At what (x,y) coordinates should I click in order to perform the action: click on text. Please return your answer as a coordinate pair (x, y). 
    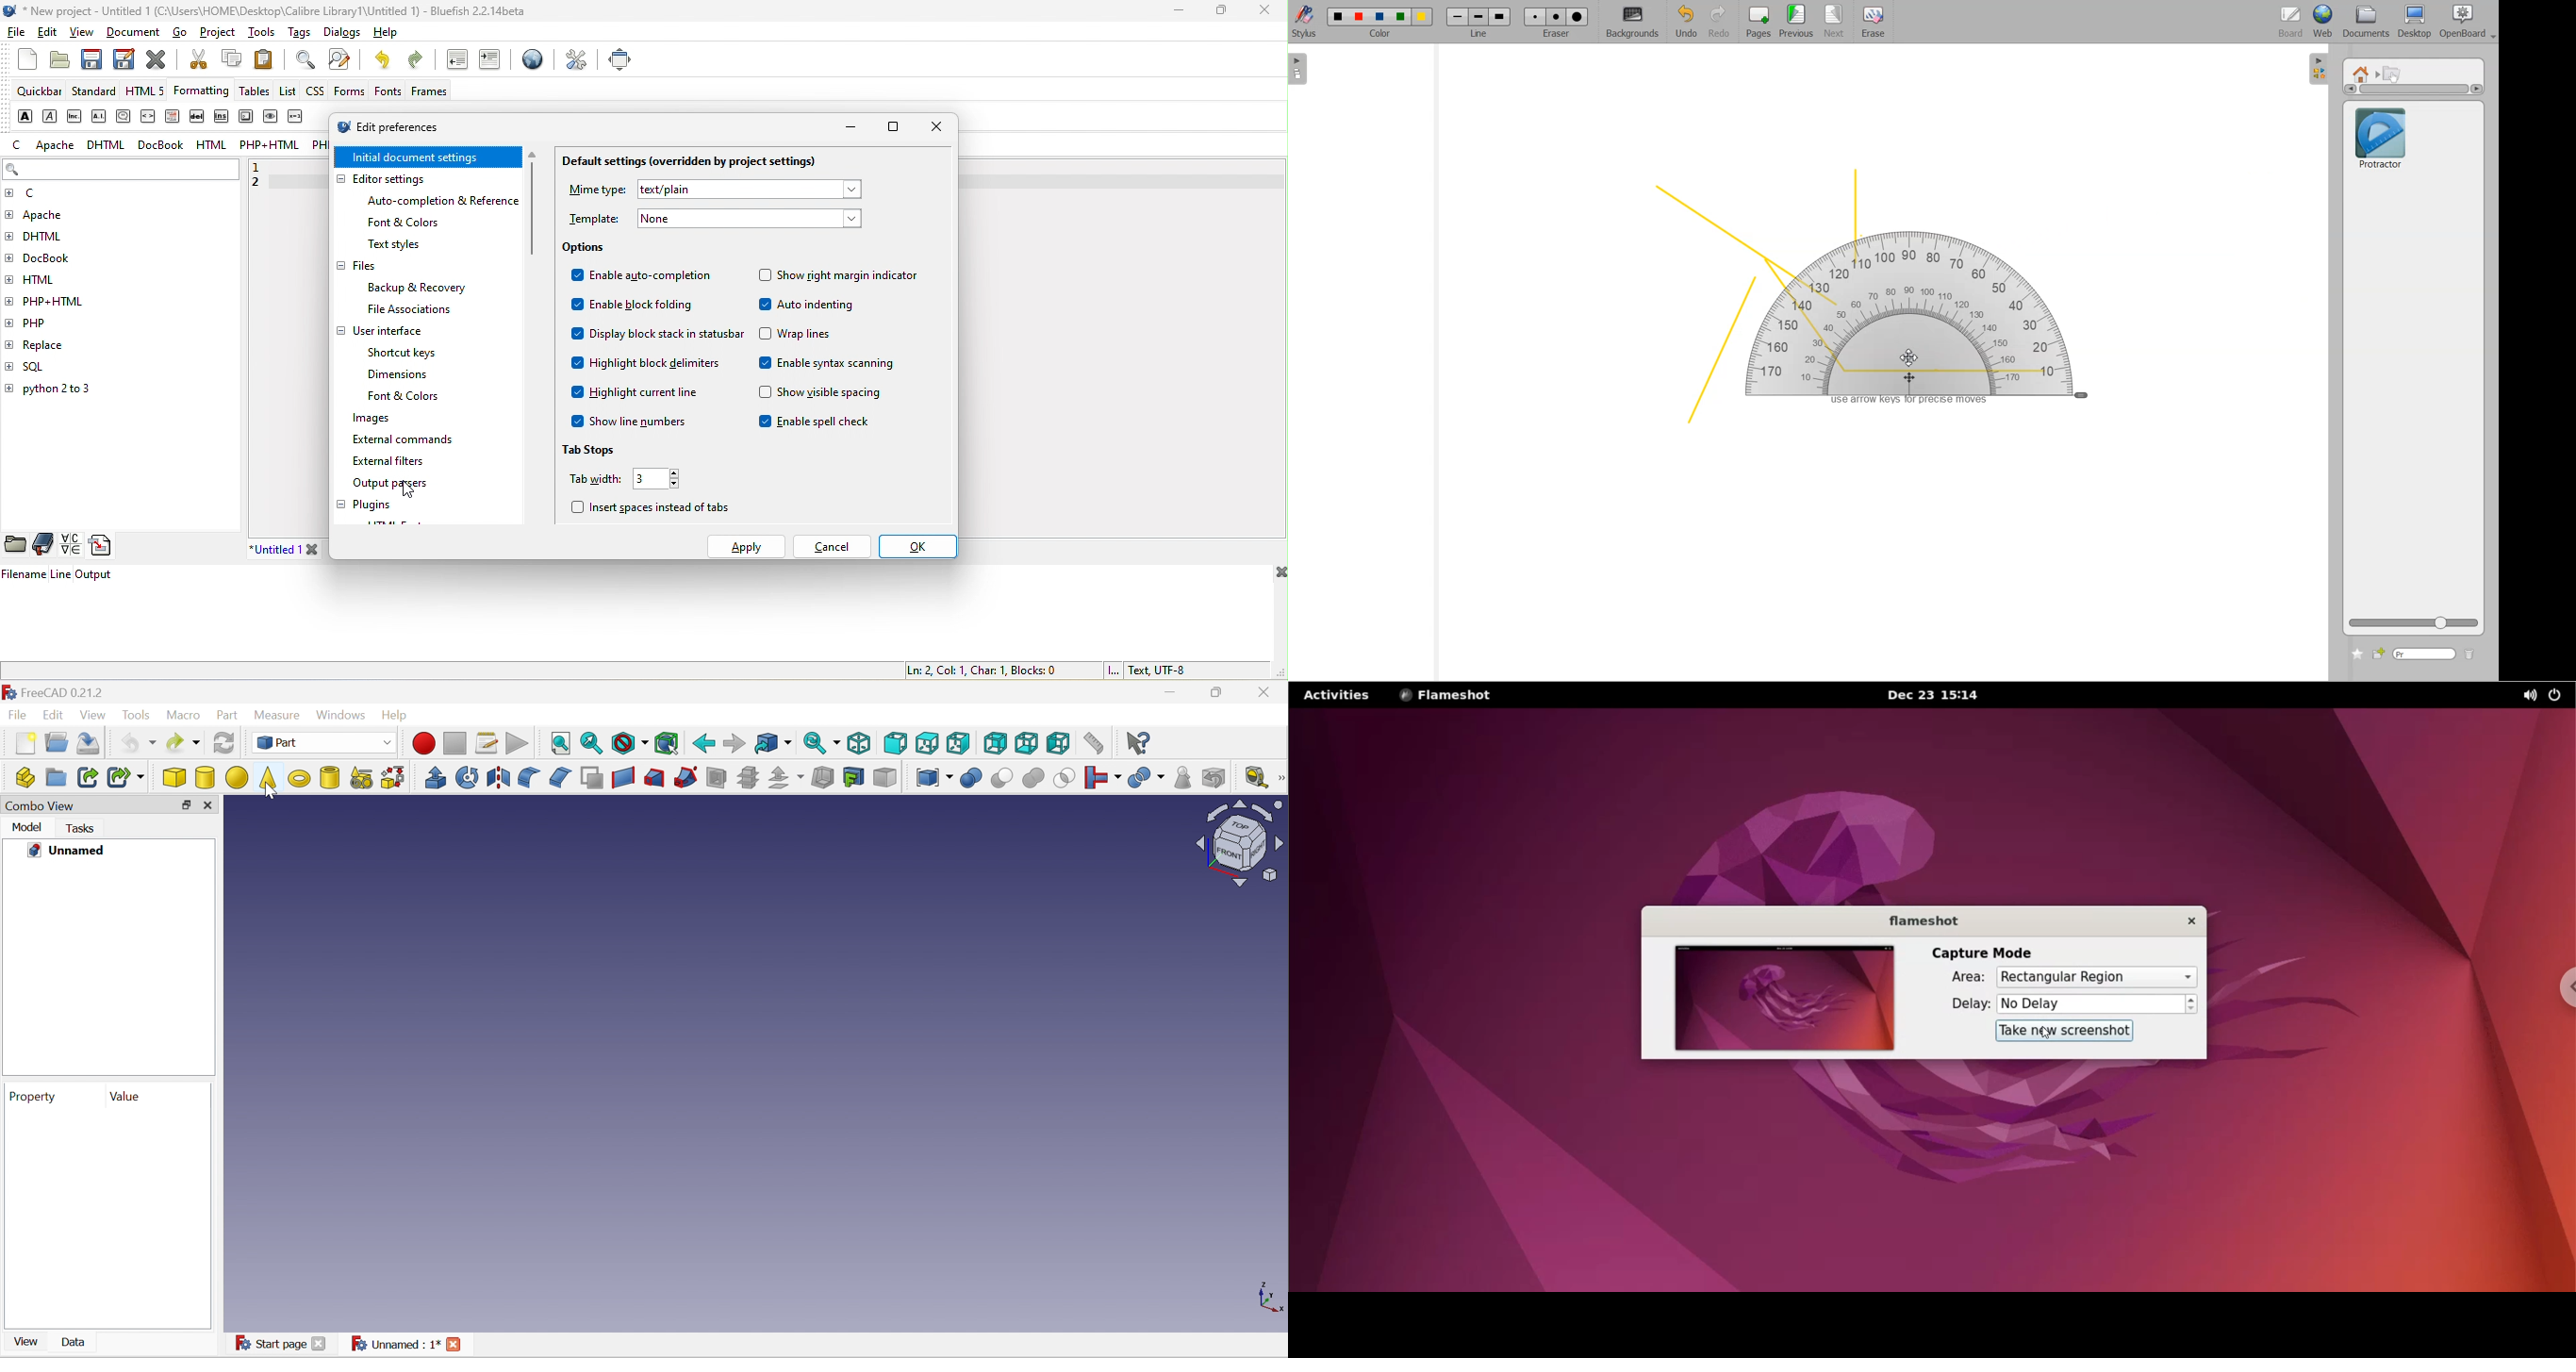
    Looking at the image, I should click on (749, 190).